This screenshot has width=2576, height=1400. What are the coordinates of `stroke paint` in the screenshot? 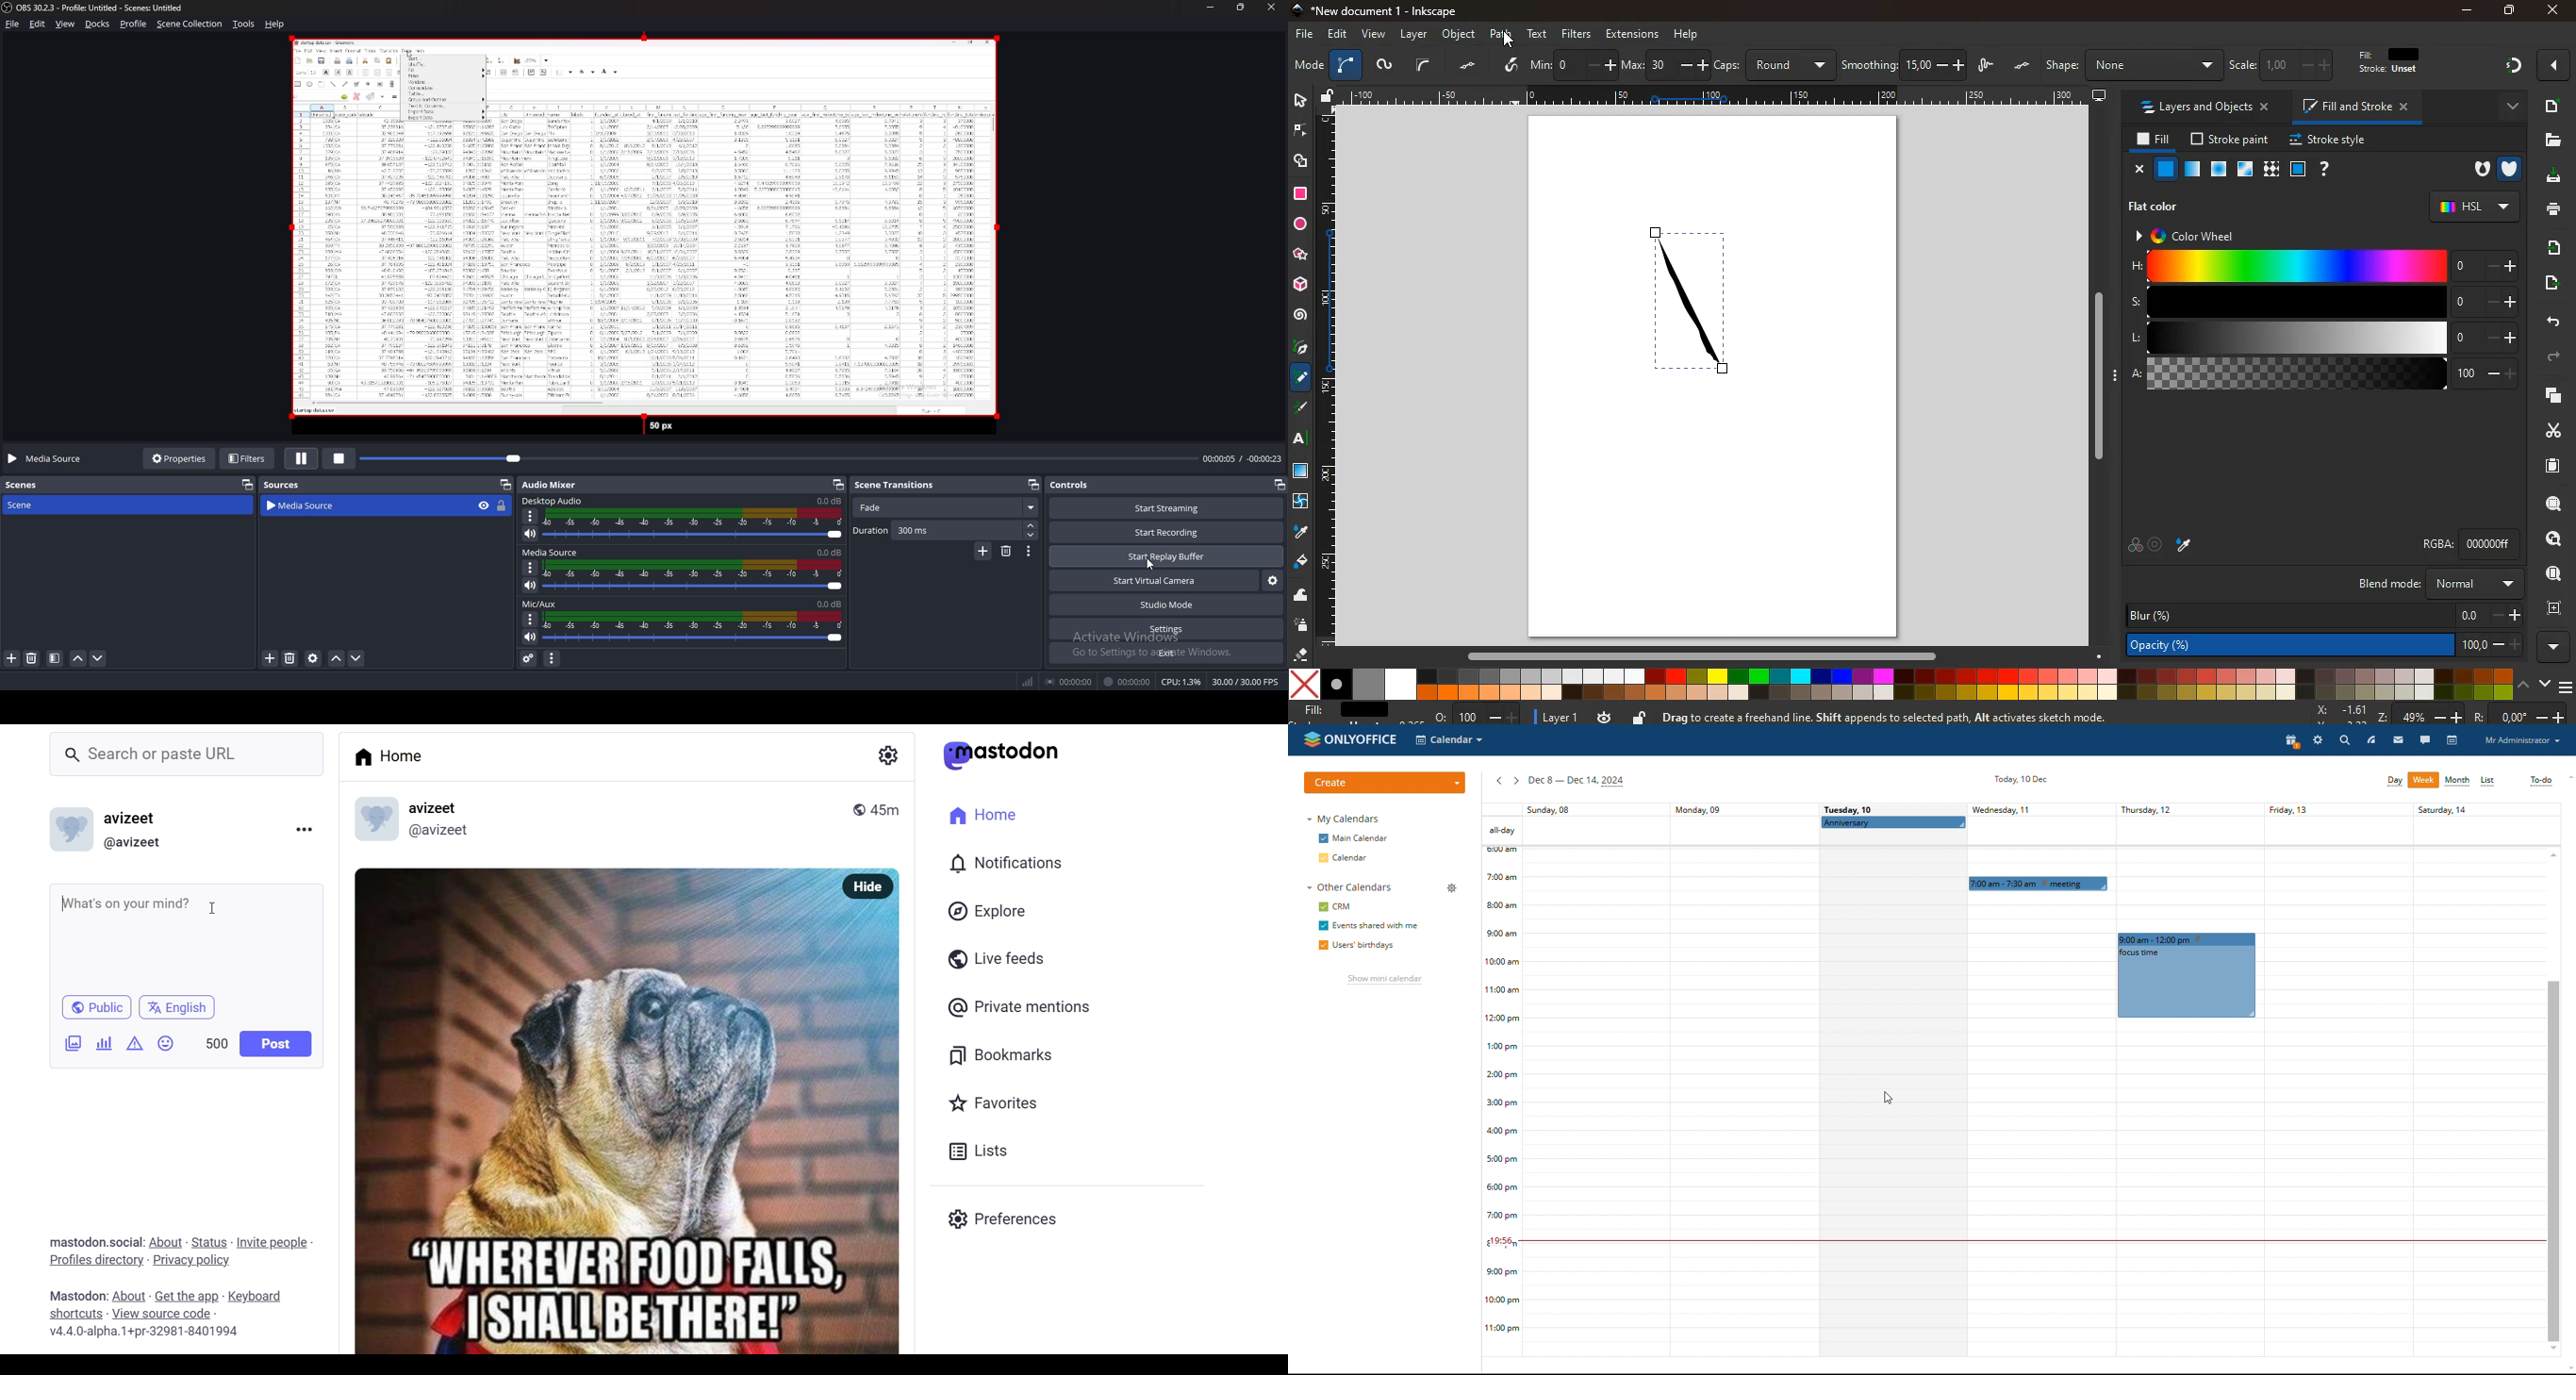 It's located at (2232, 140).